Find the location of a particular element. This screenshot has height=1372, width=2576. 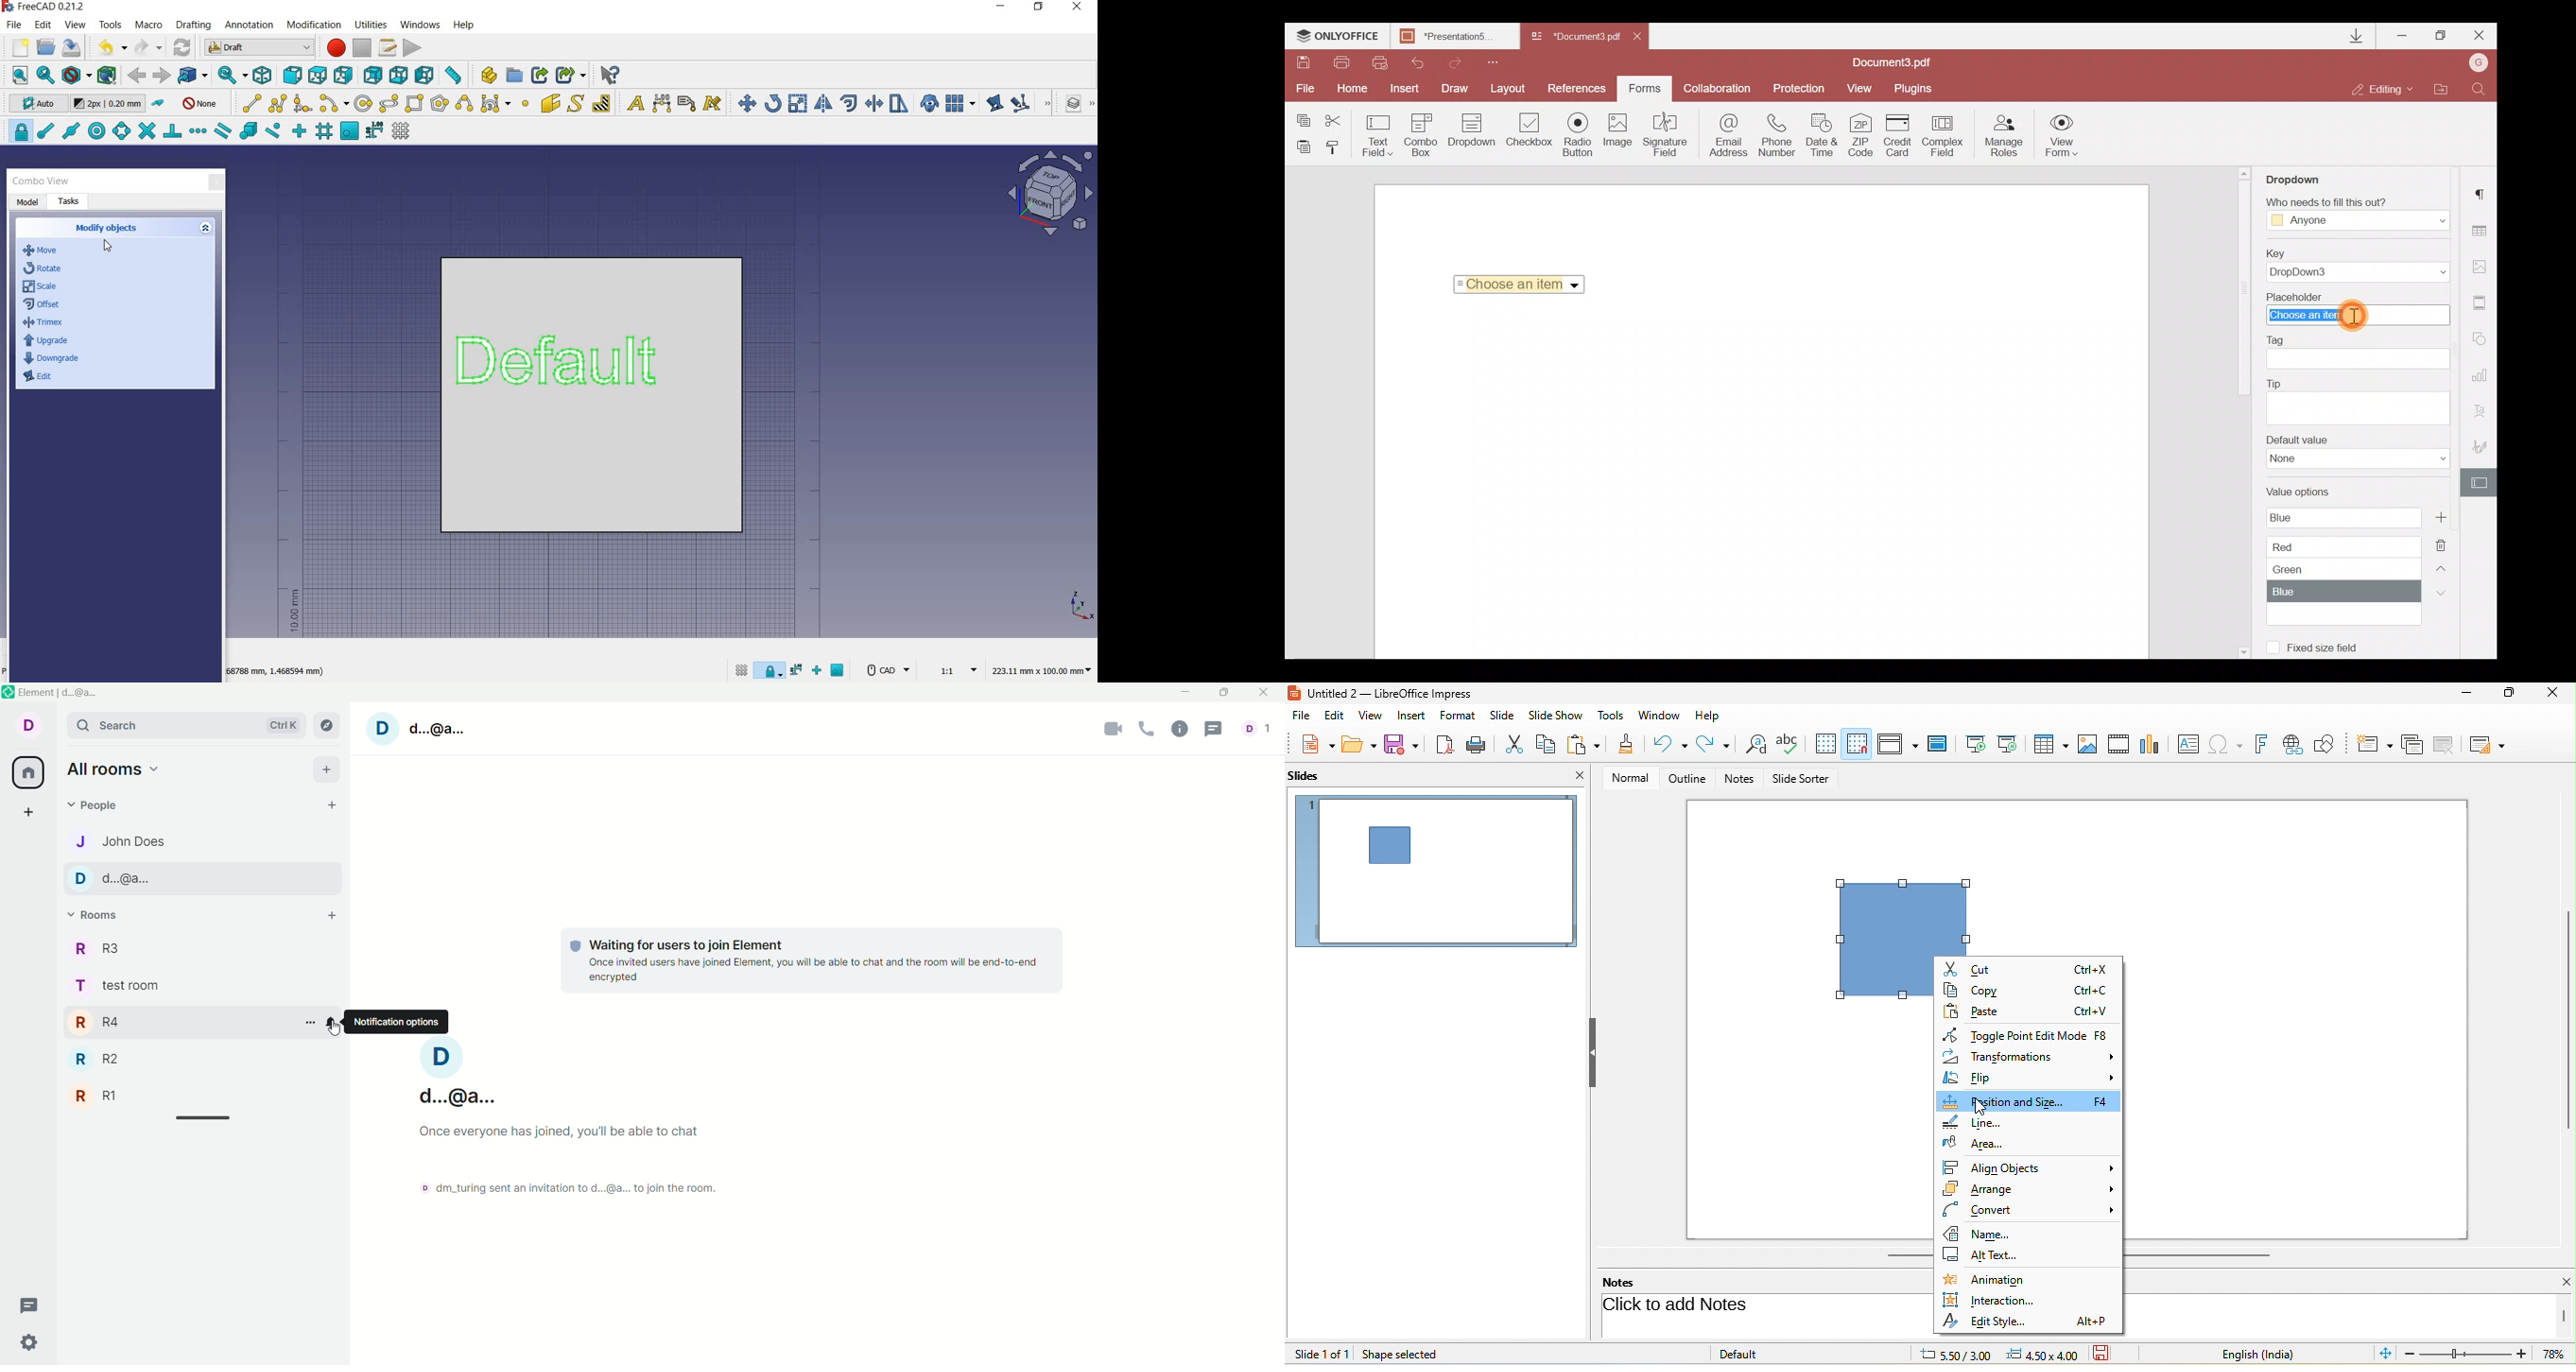

refresh is located at coordinates (183, 46).